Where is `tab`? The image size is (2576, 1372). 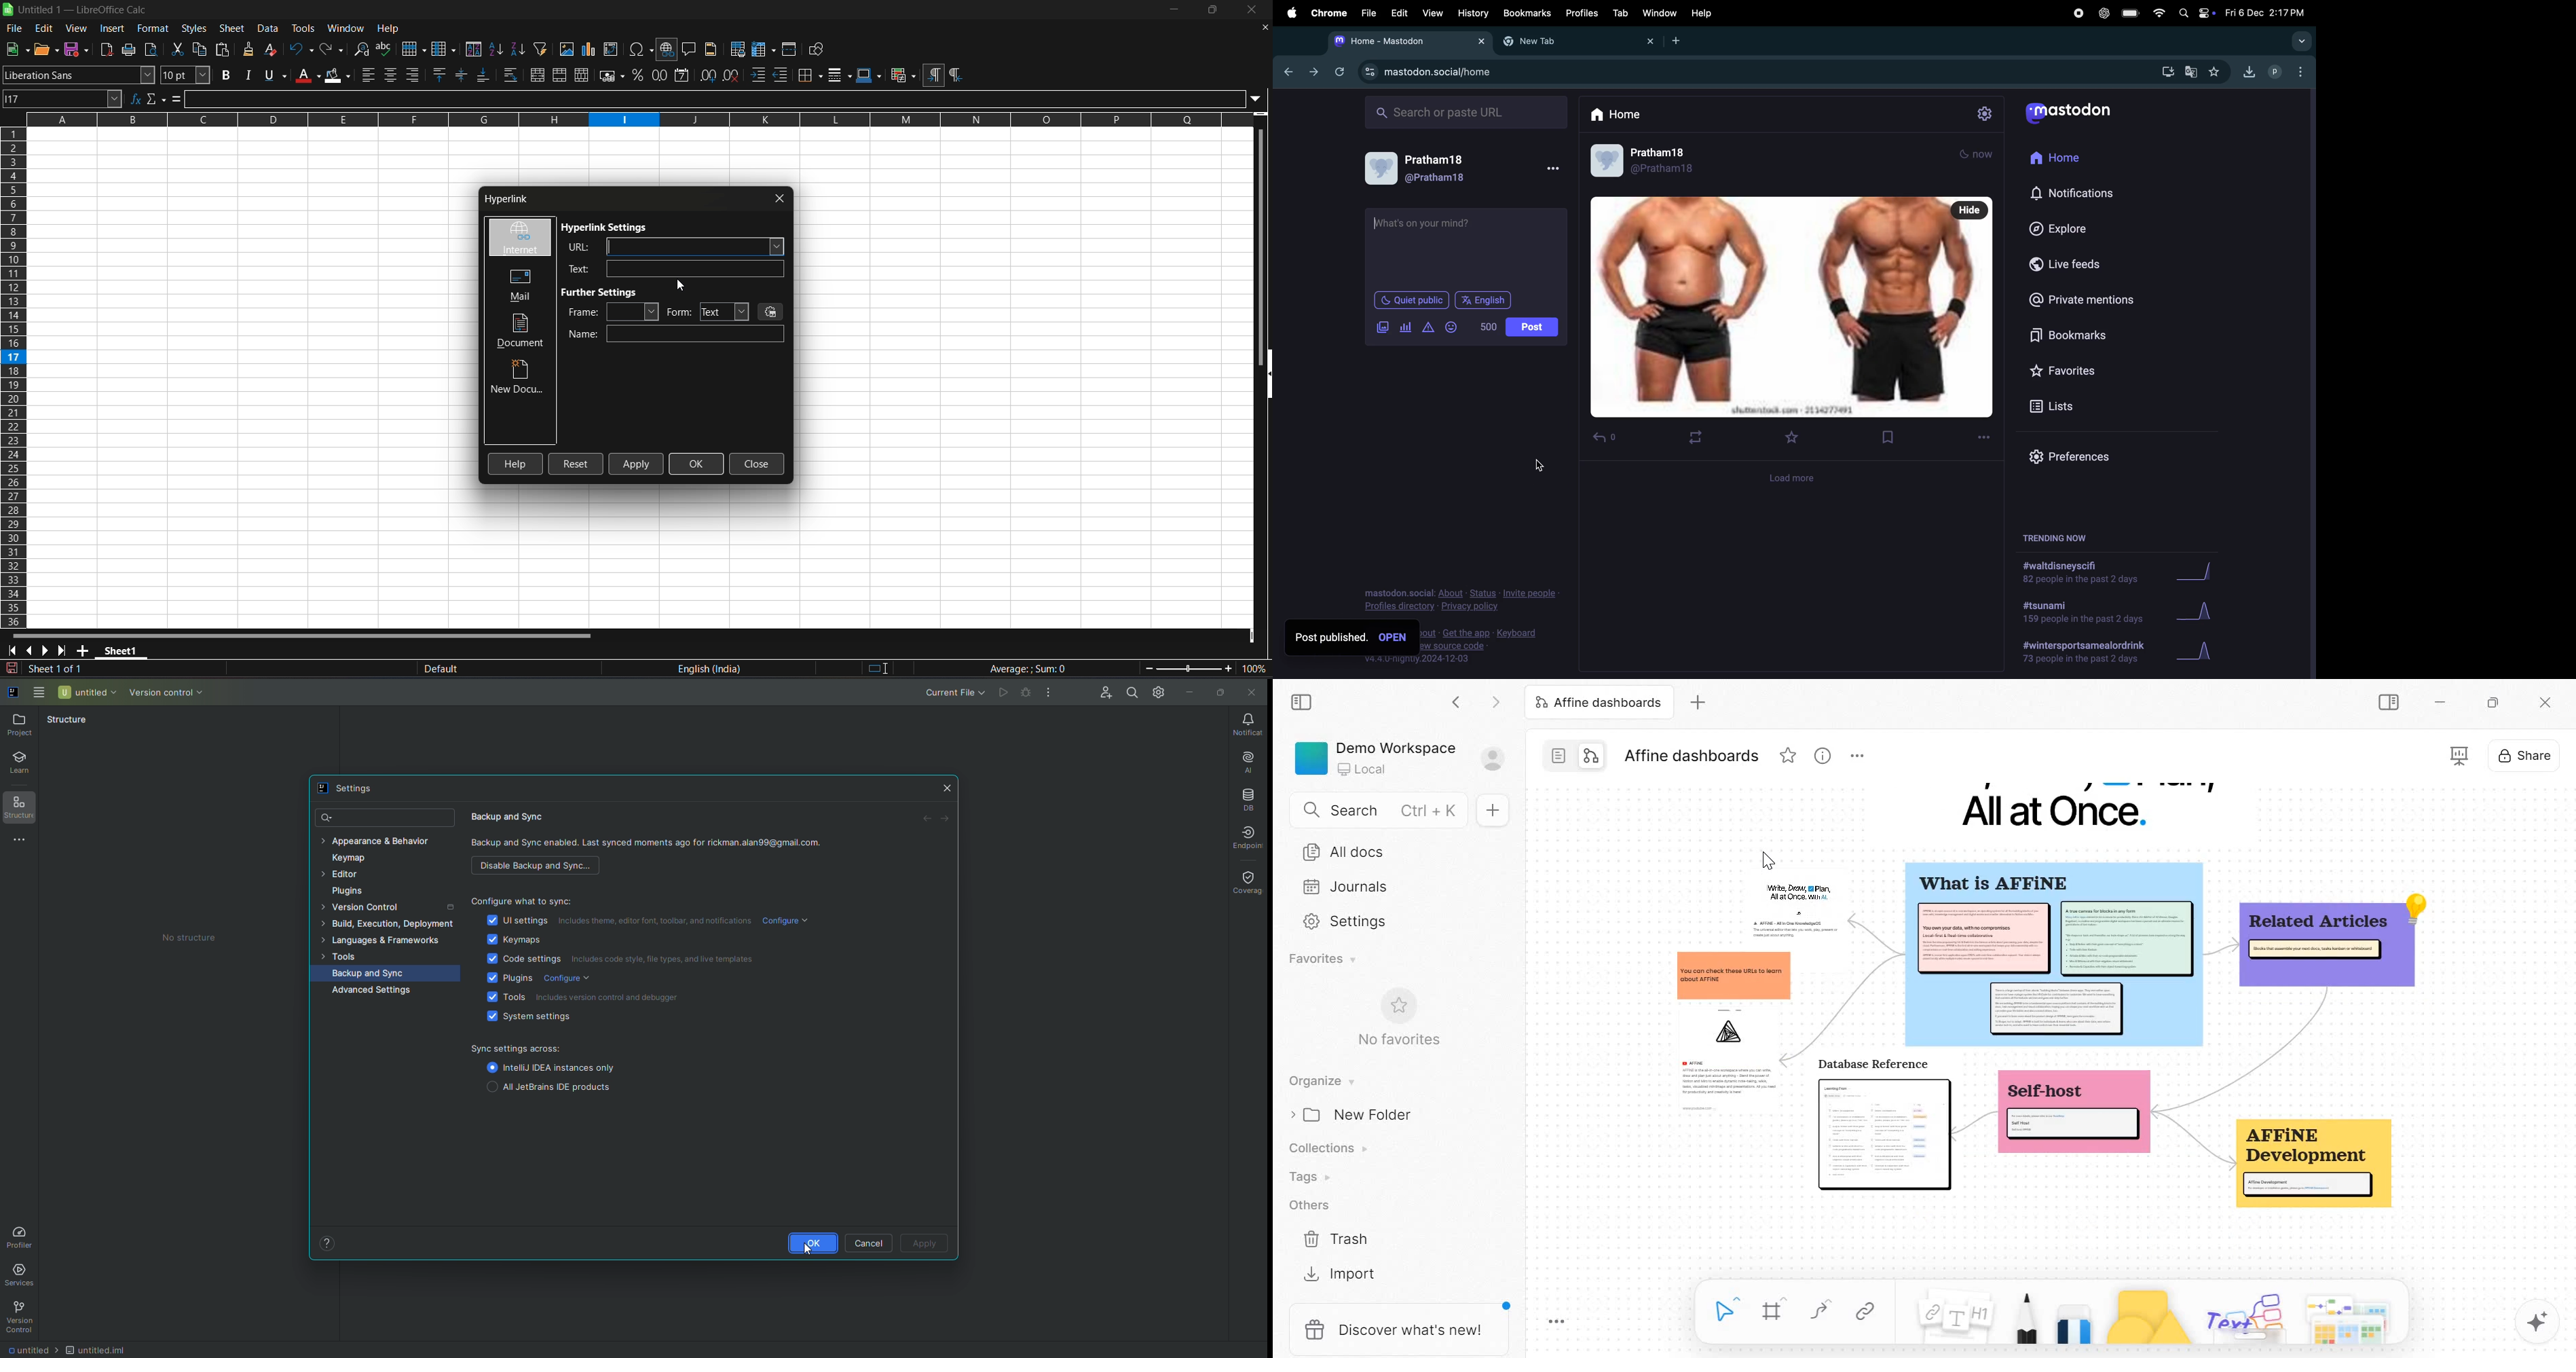 tab is located at coordinates (1619, 13).